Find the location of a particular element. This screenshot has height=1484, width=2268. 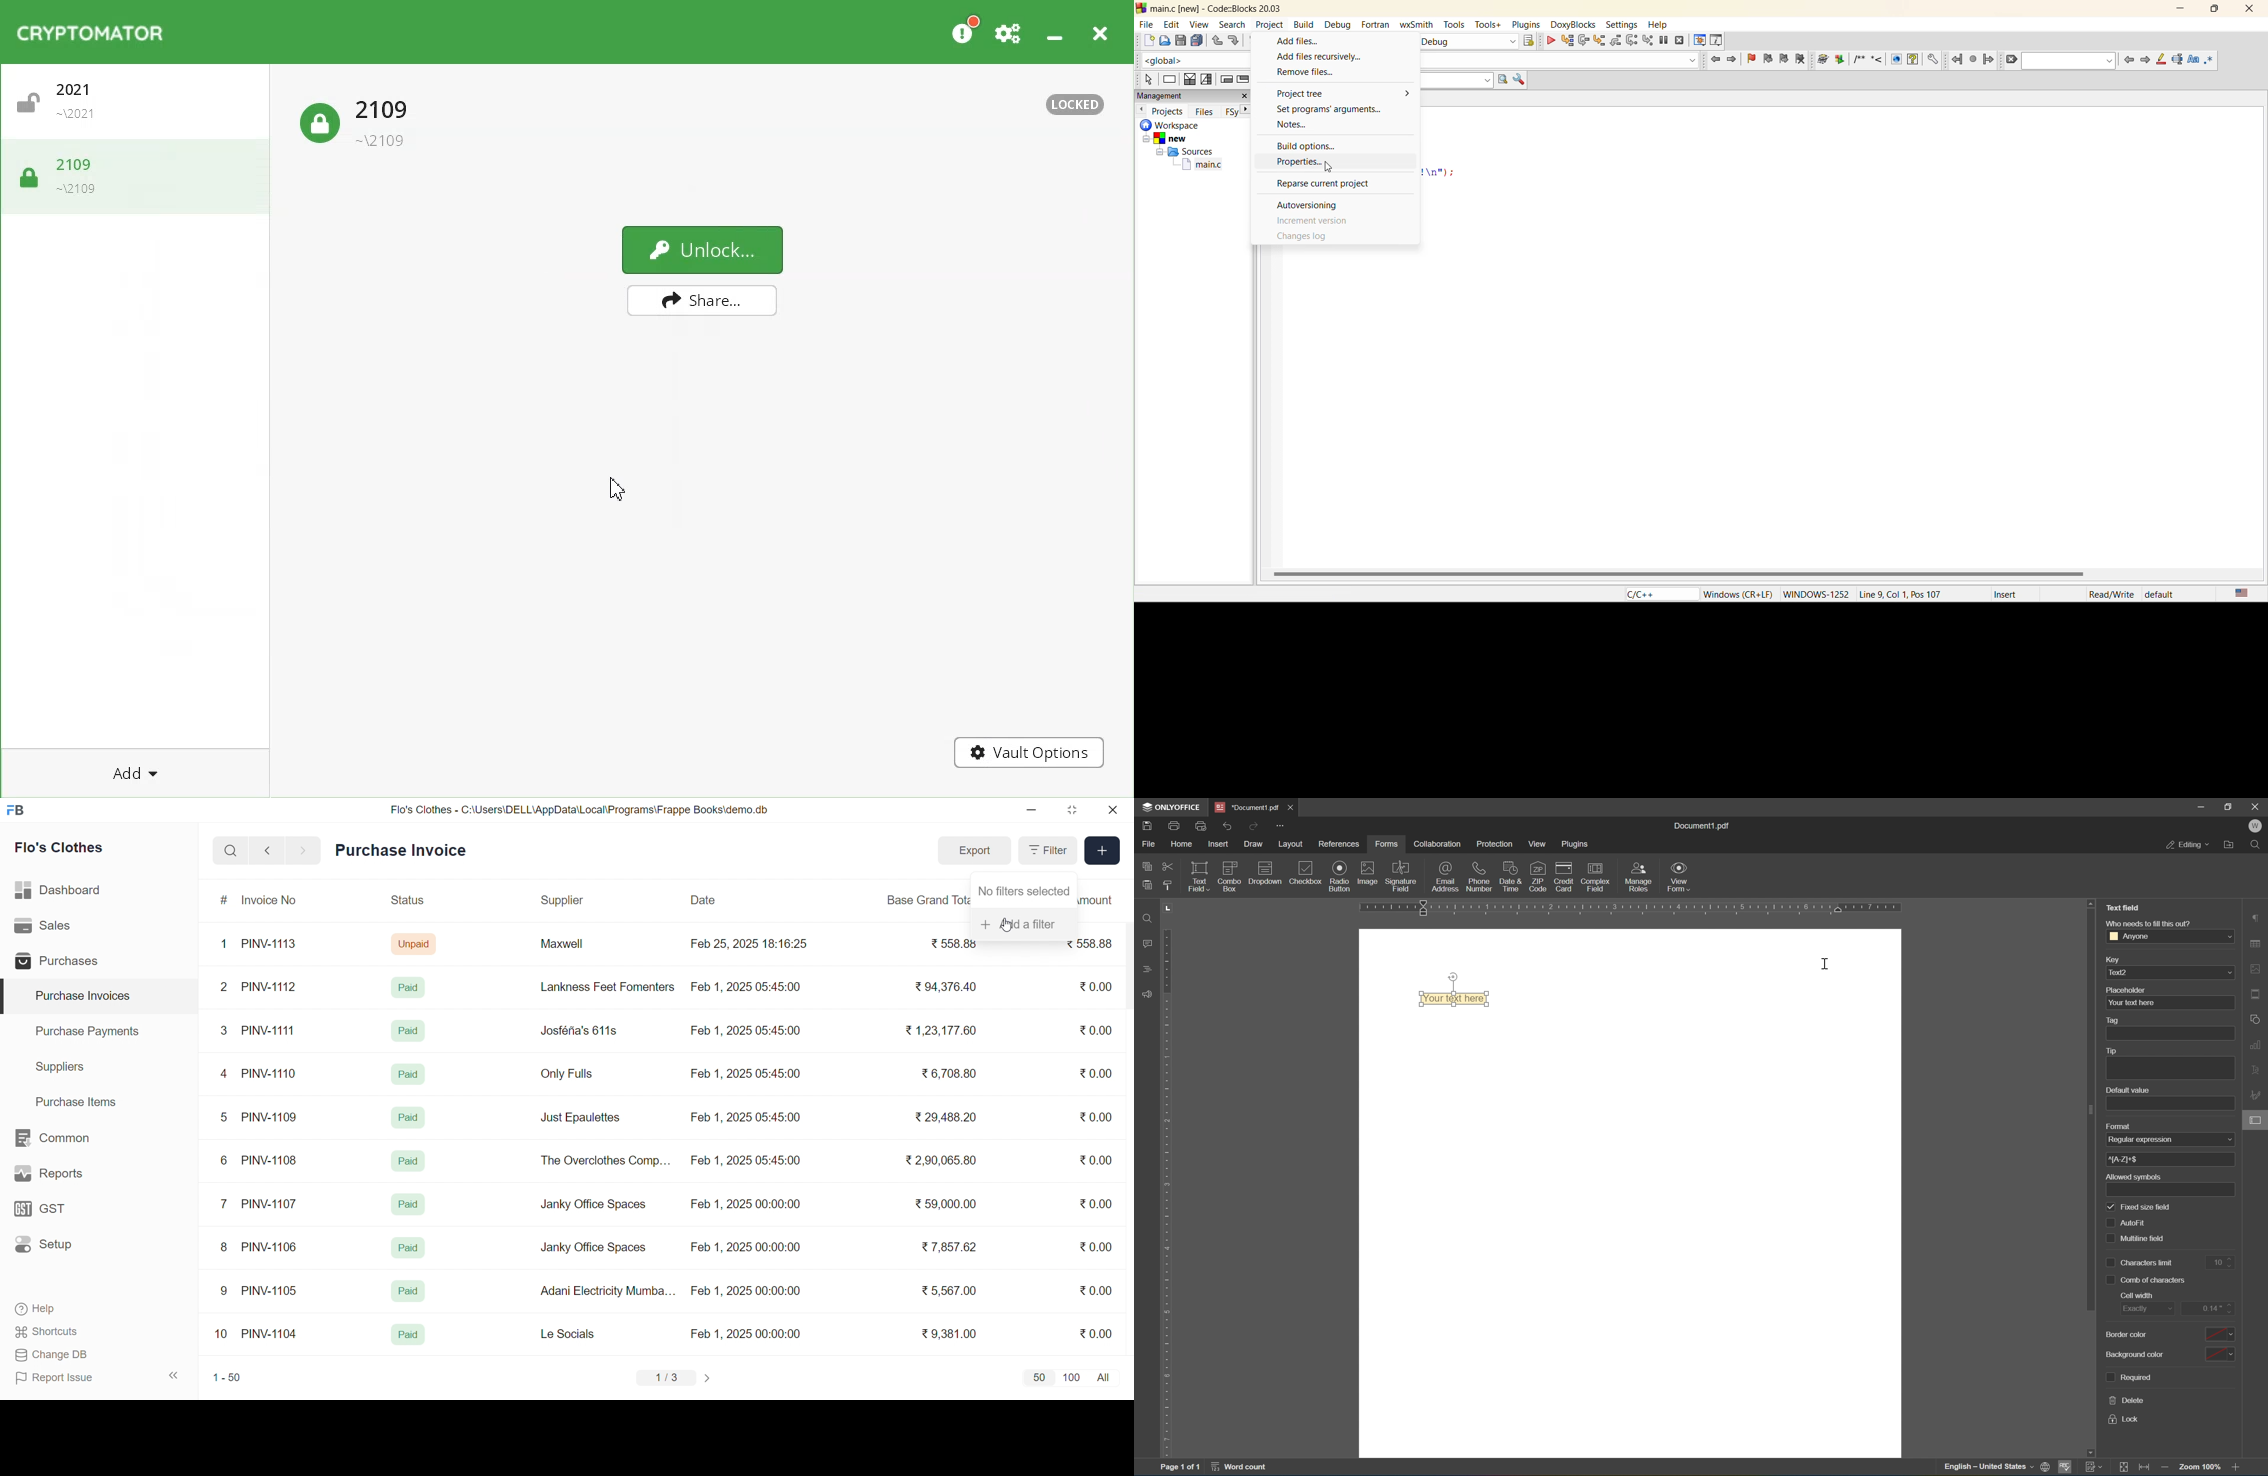

redo is located at coordinates (1254, 826).